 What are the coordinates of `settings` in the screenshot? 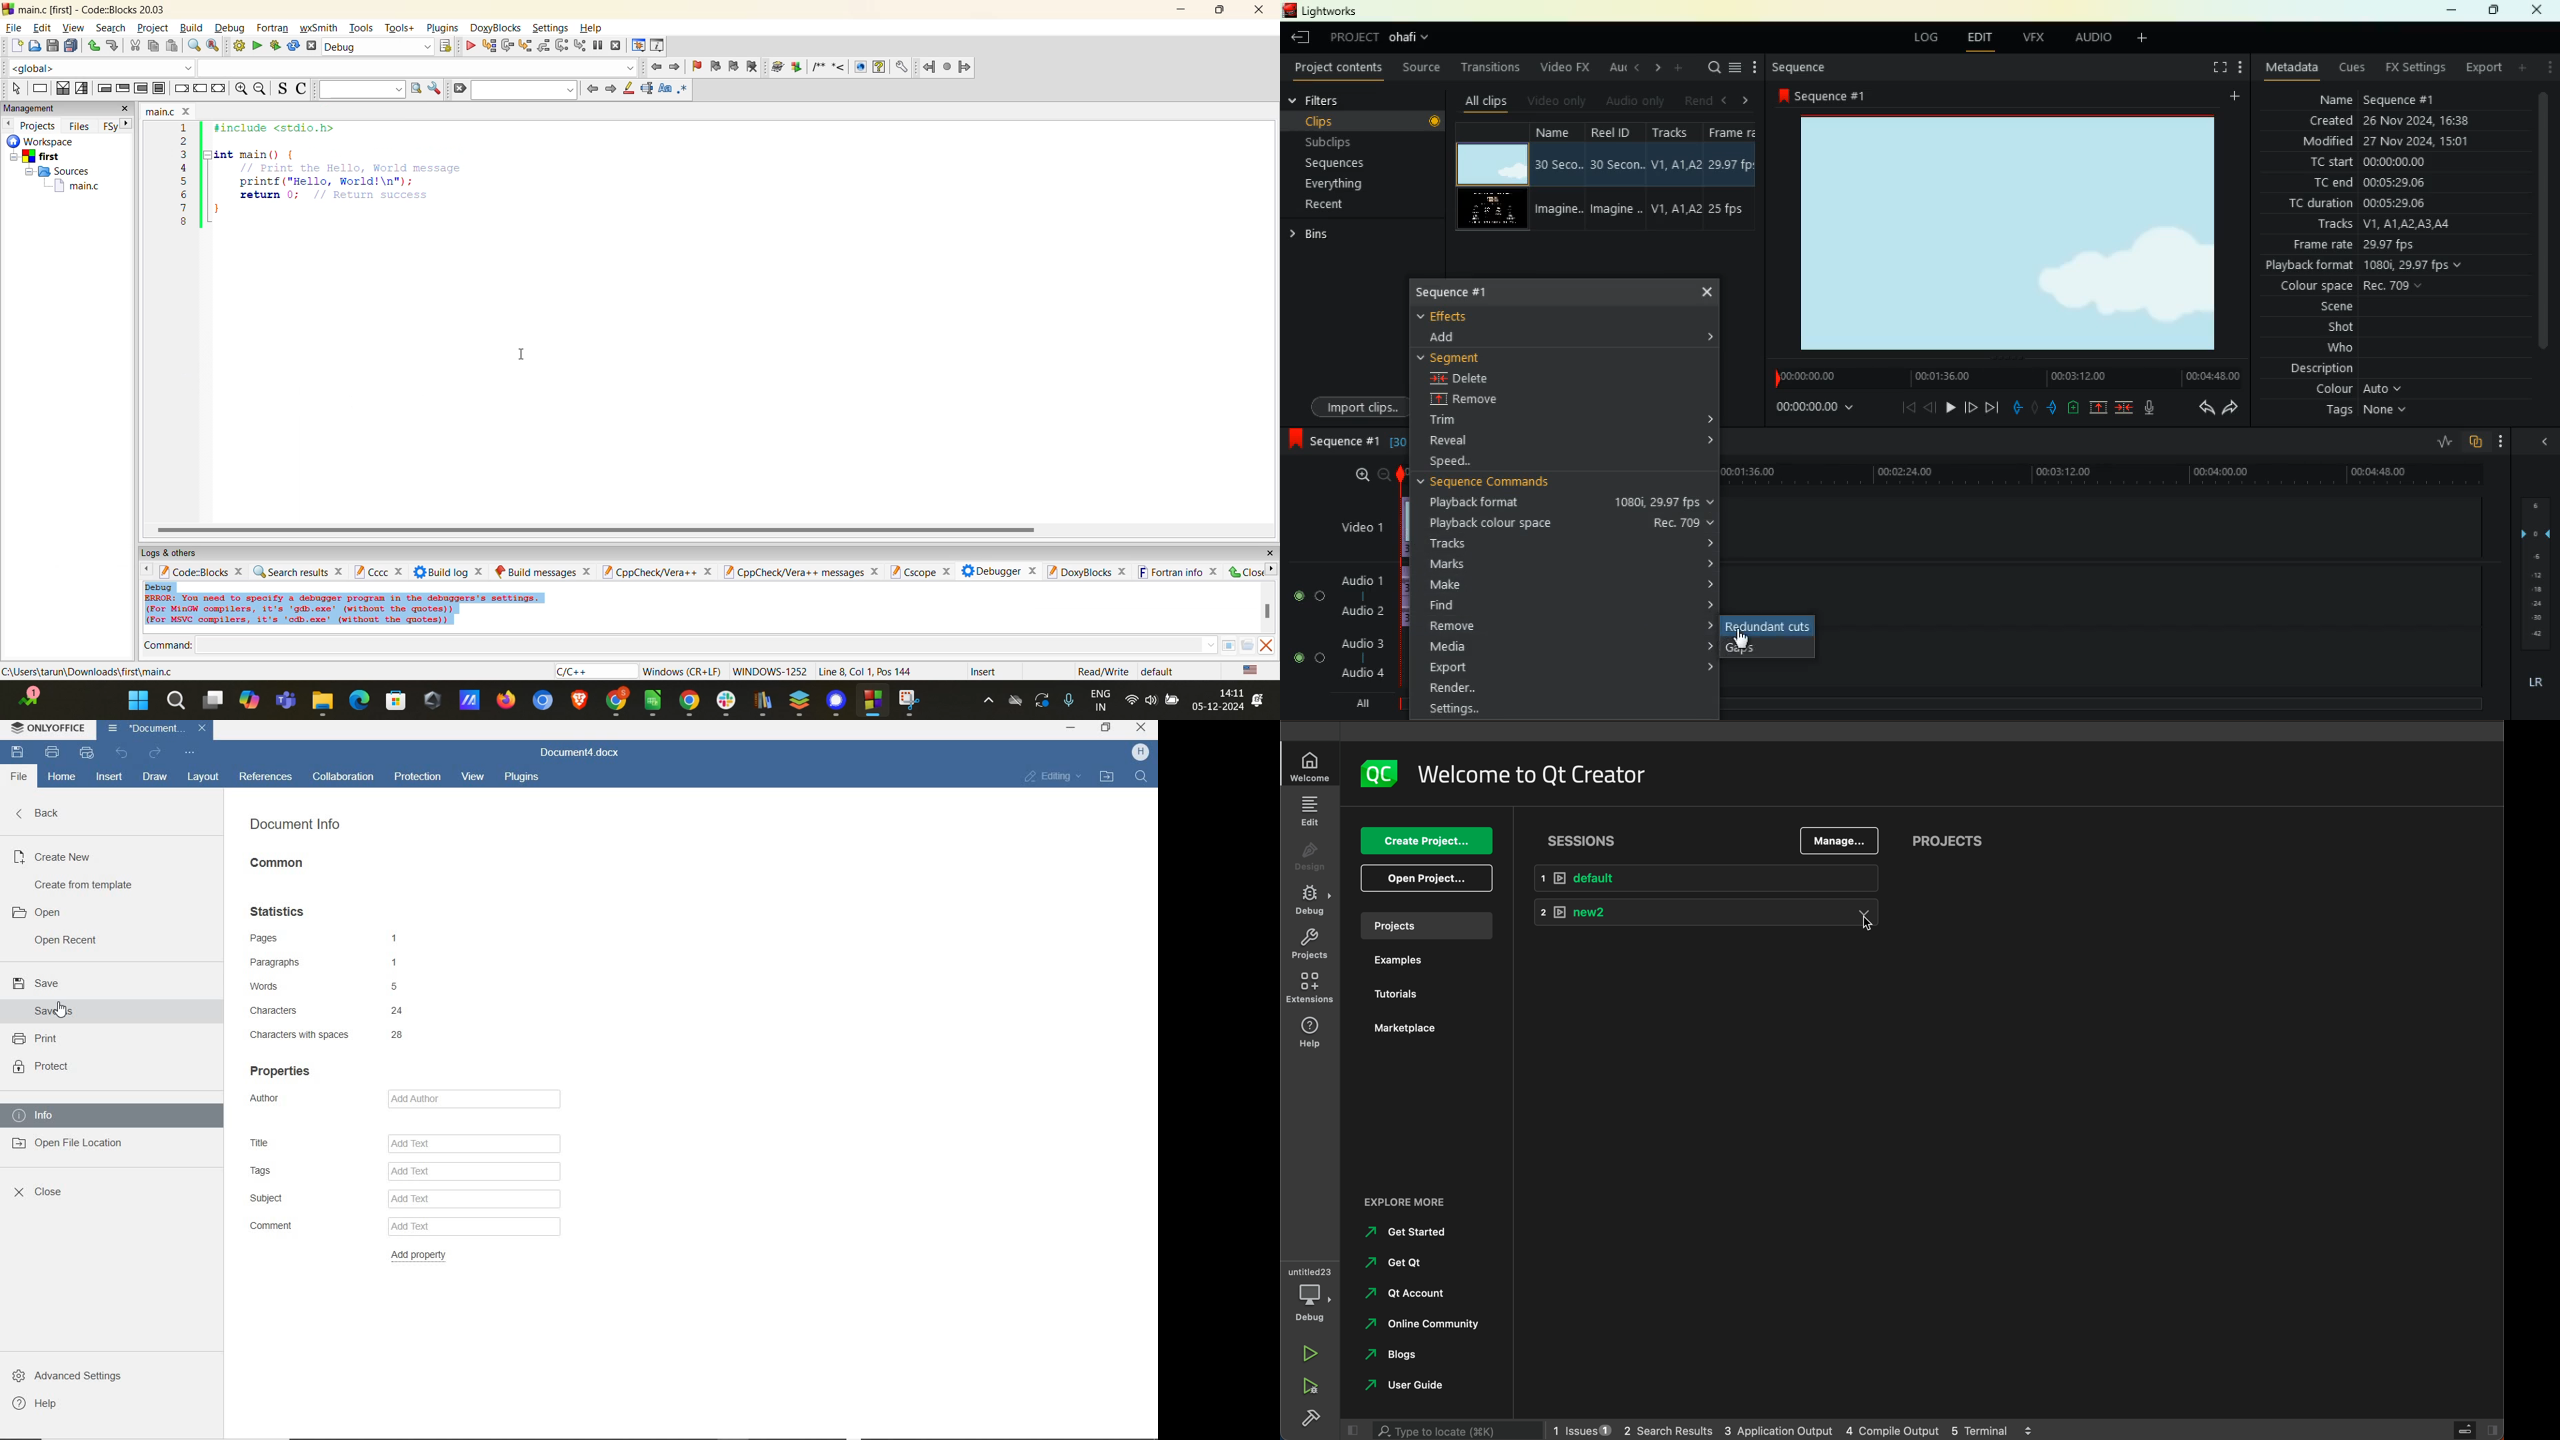 It's located at (1562, 710).